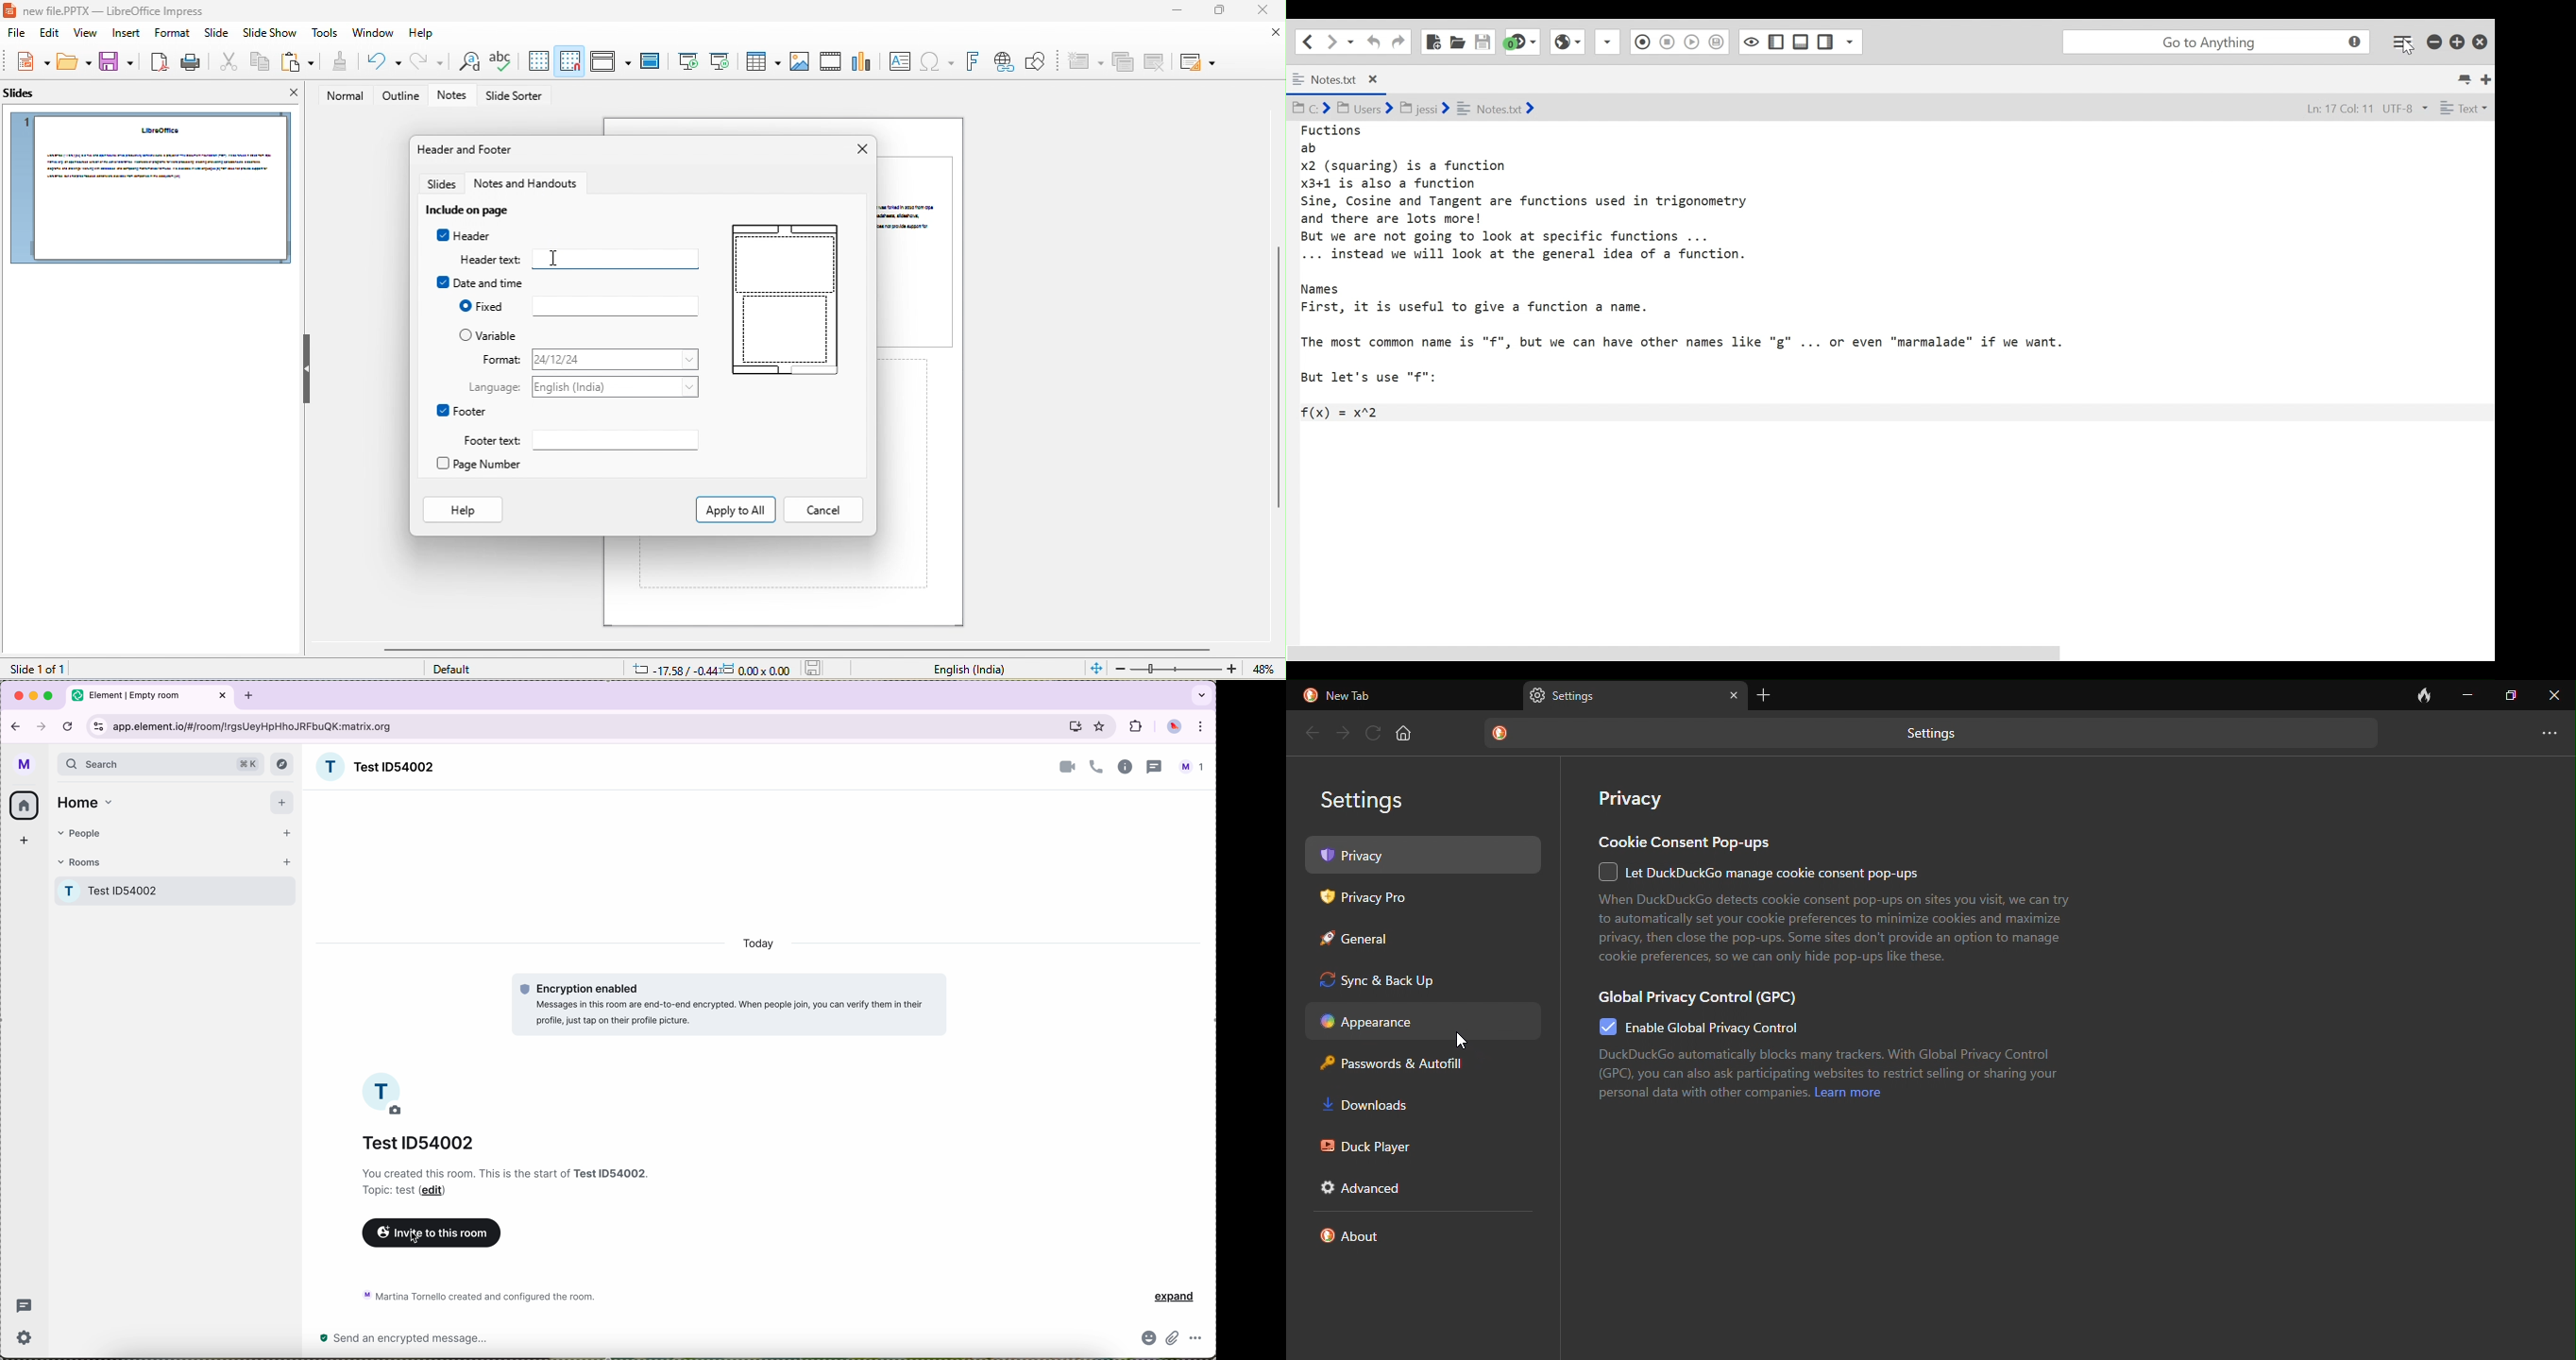 Image resolution: width=2576 pixels, height=1372 pixels. What do you see at coordinates (1177, 669) in the screenshot?
I see `zoom` at bounding box center [1177, 669].